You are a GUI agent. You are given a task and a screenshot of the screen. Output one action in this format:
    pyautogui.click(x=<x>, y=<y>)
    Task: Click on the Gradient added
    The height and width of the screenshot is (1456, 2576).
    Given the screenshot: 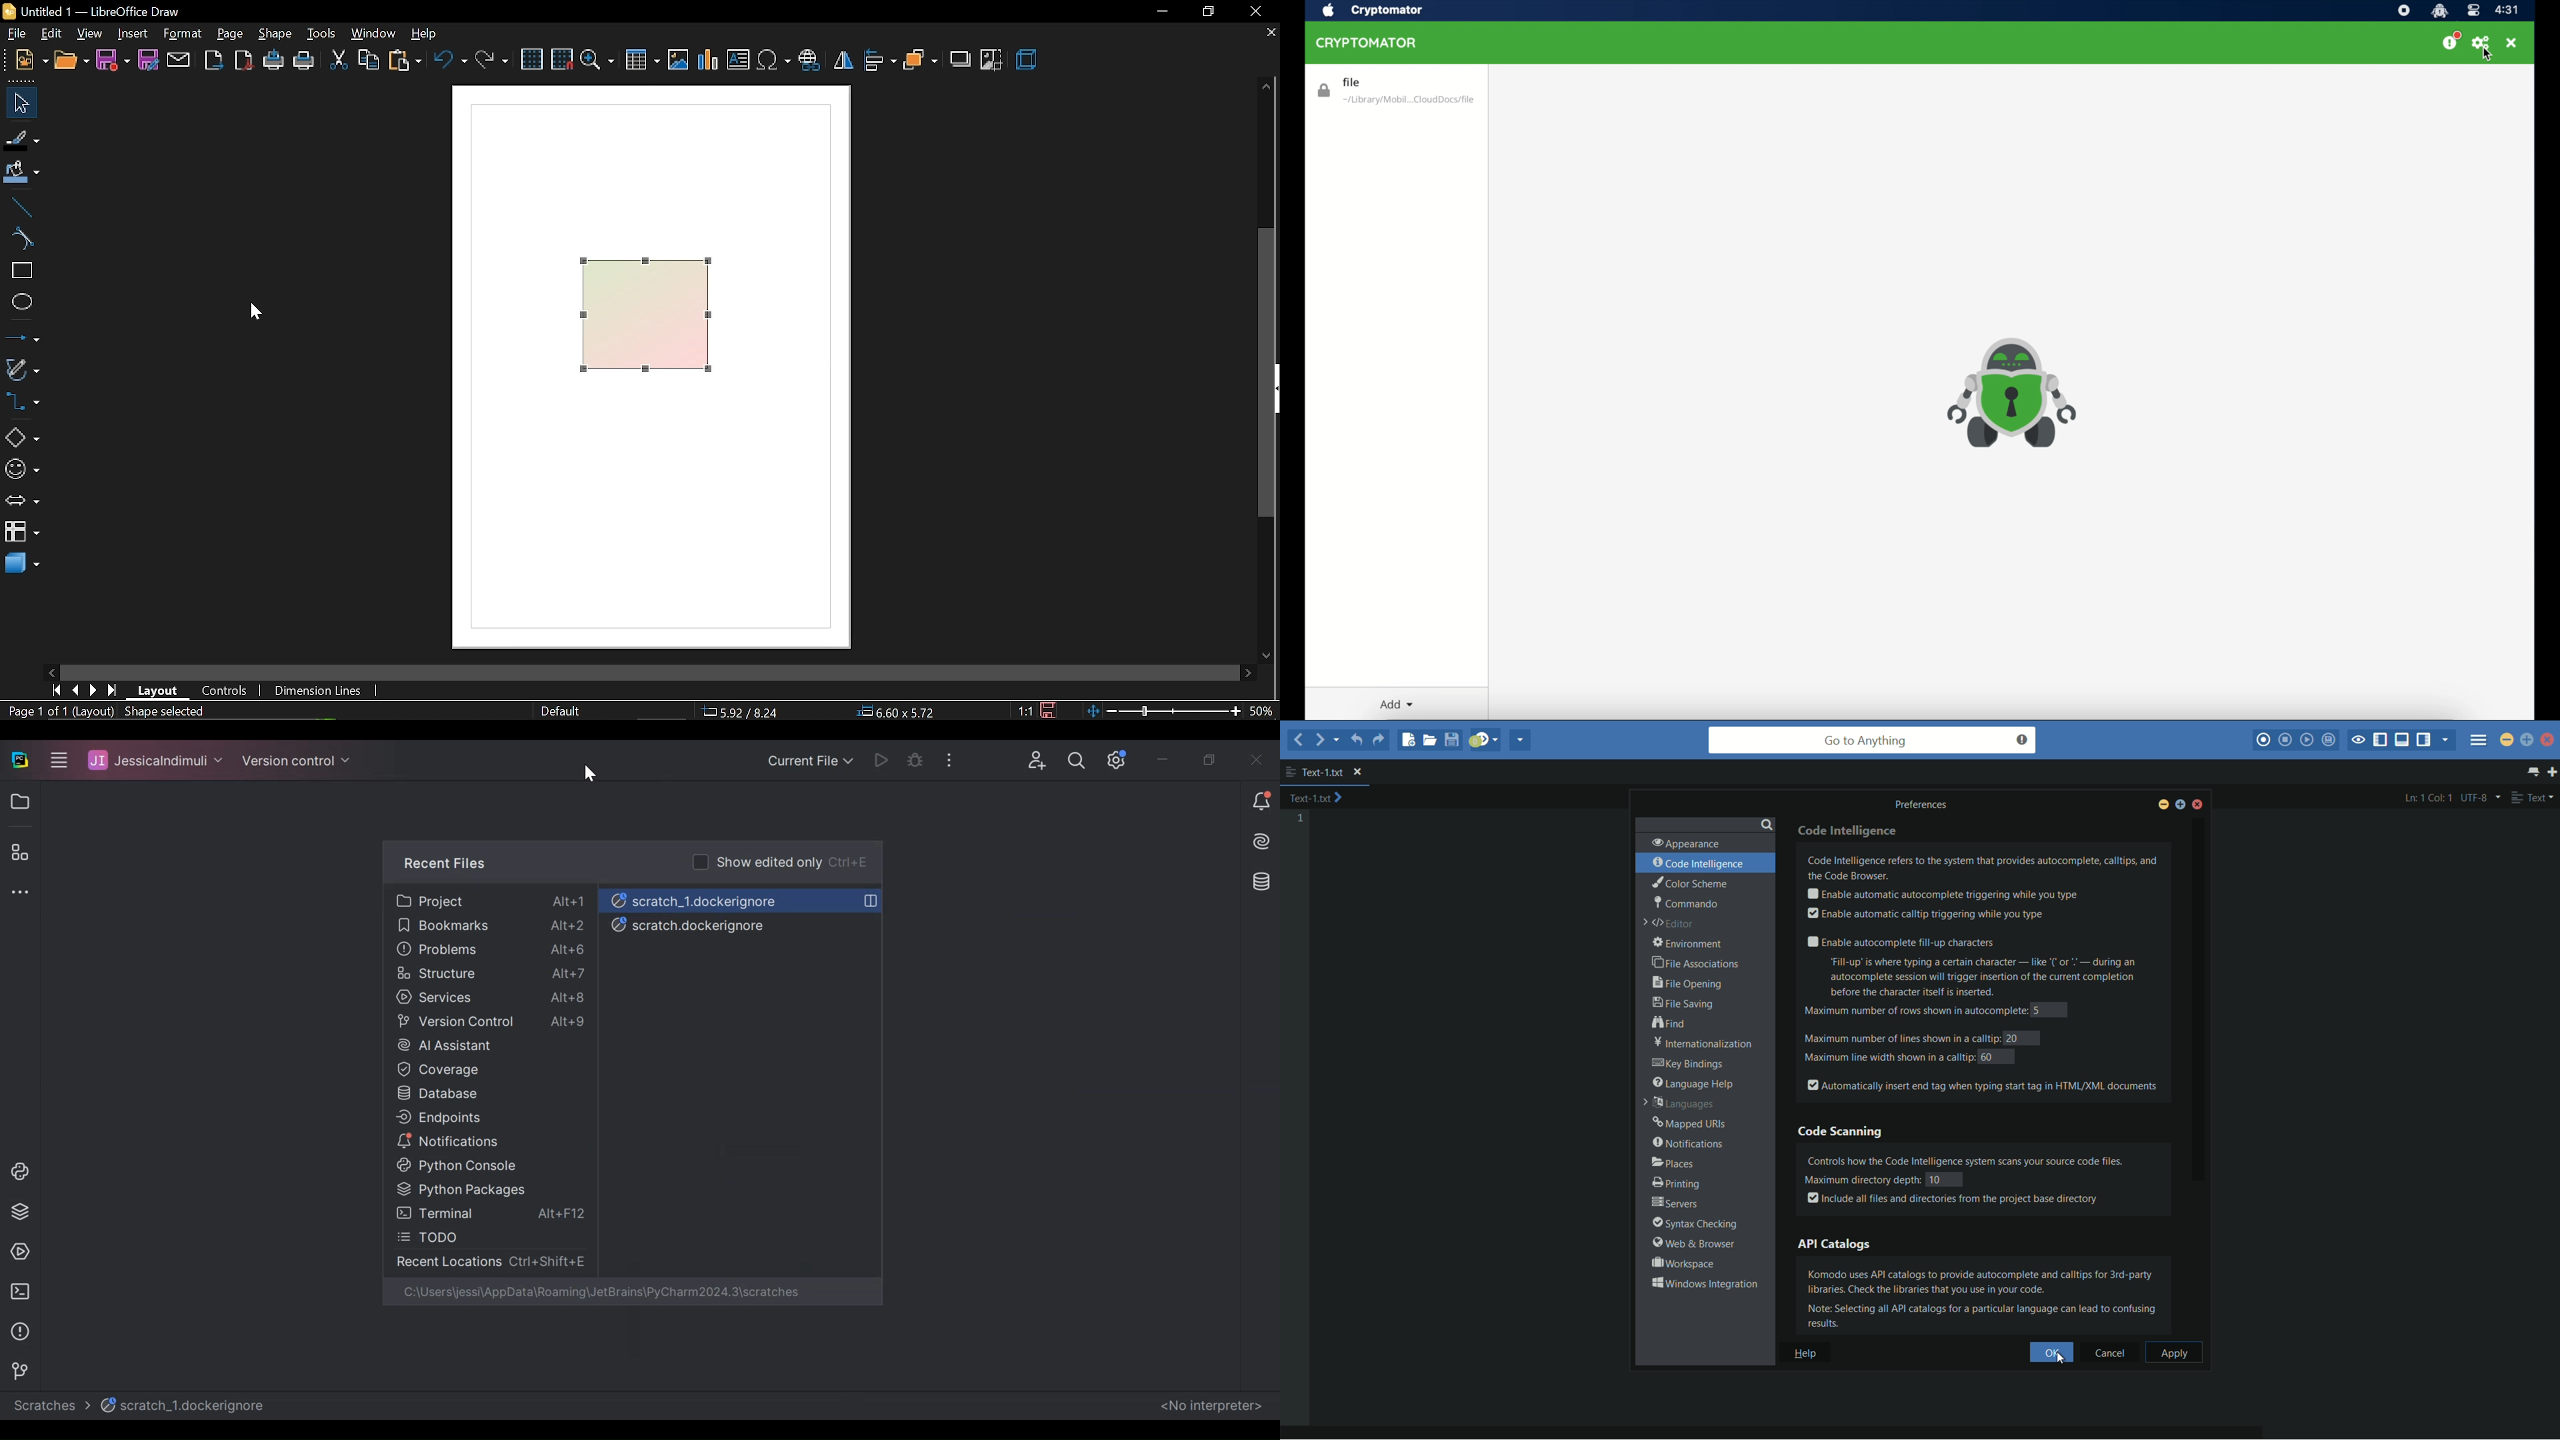 What is the action you would take?
    pyautogui.click(x=645, y=320)
    